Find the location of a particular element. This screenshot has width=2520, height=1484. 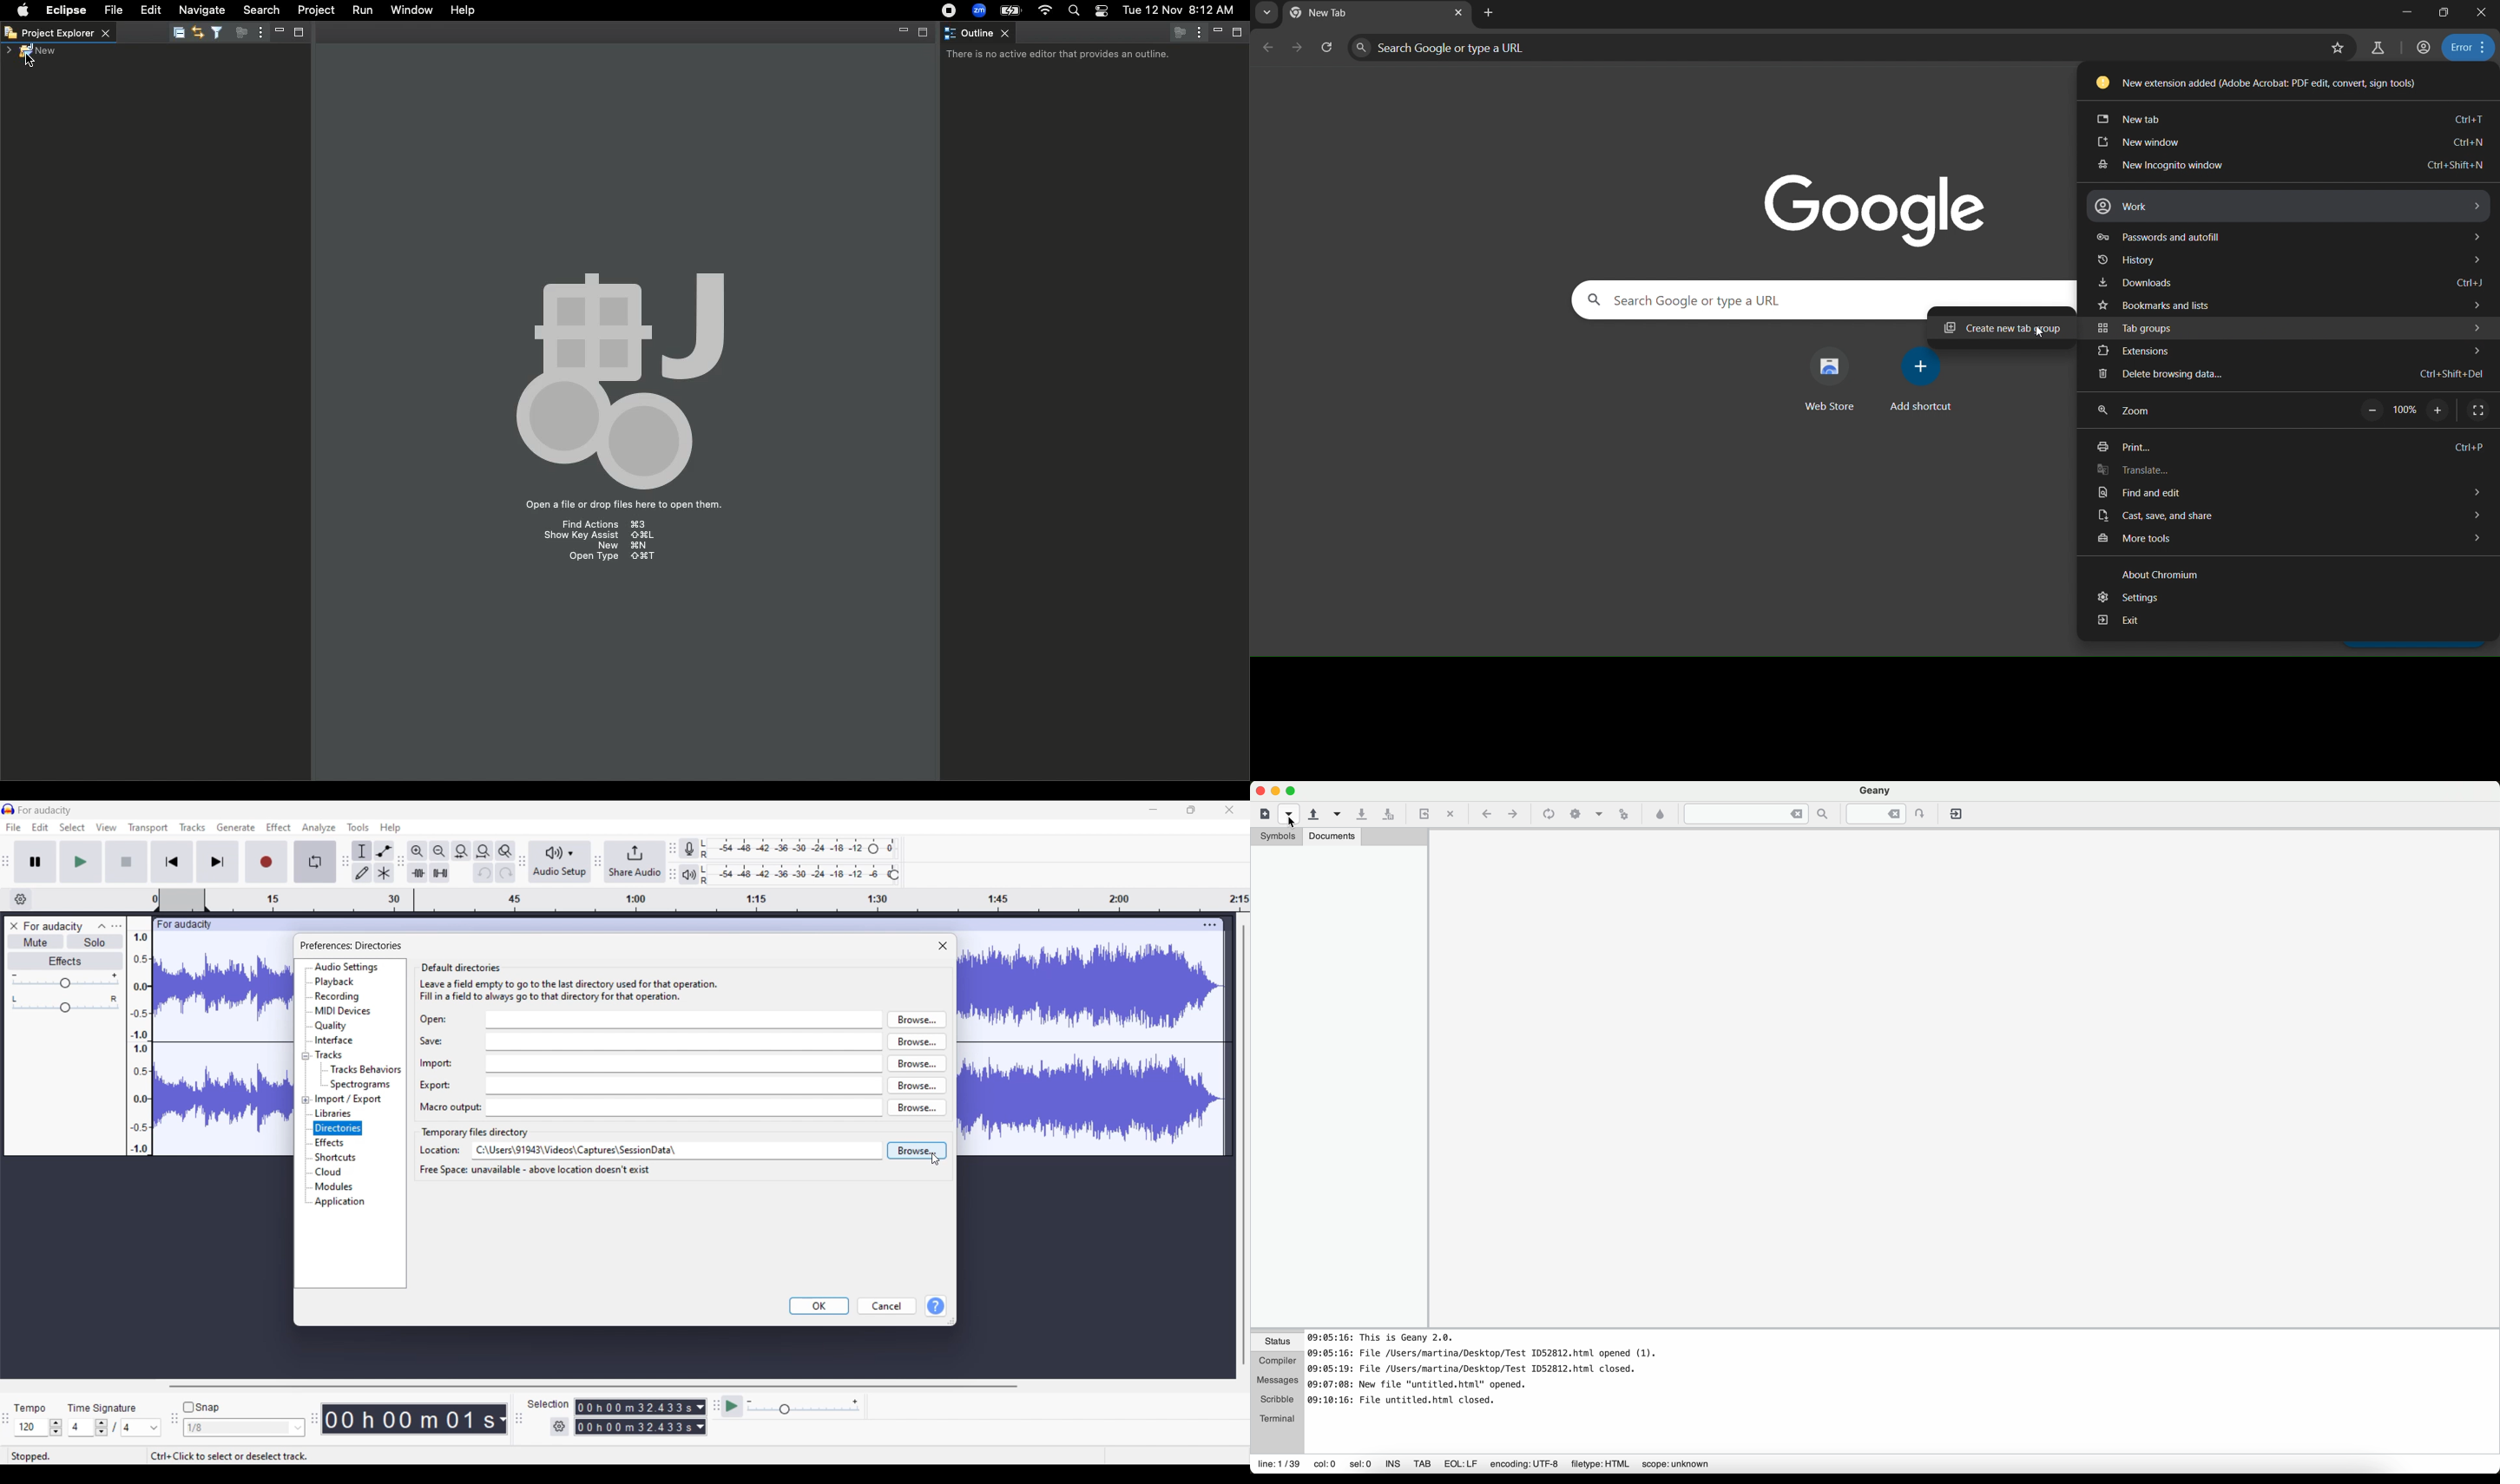

cast save and share is located at coordinates (2286, 515).